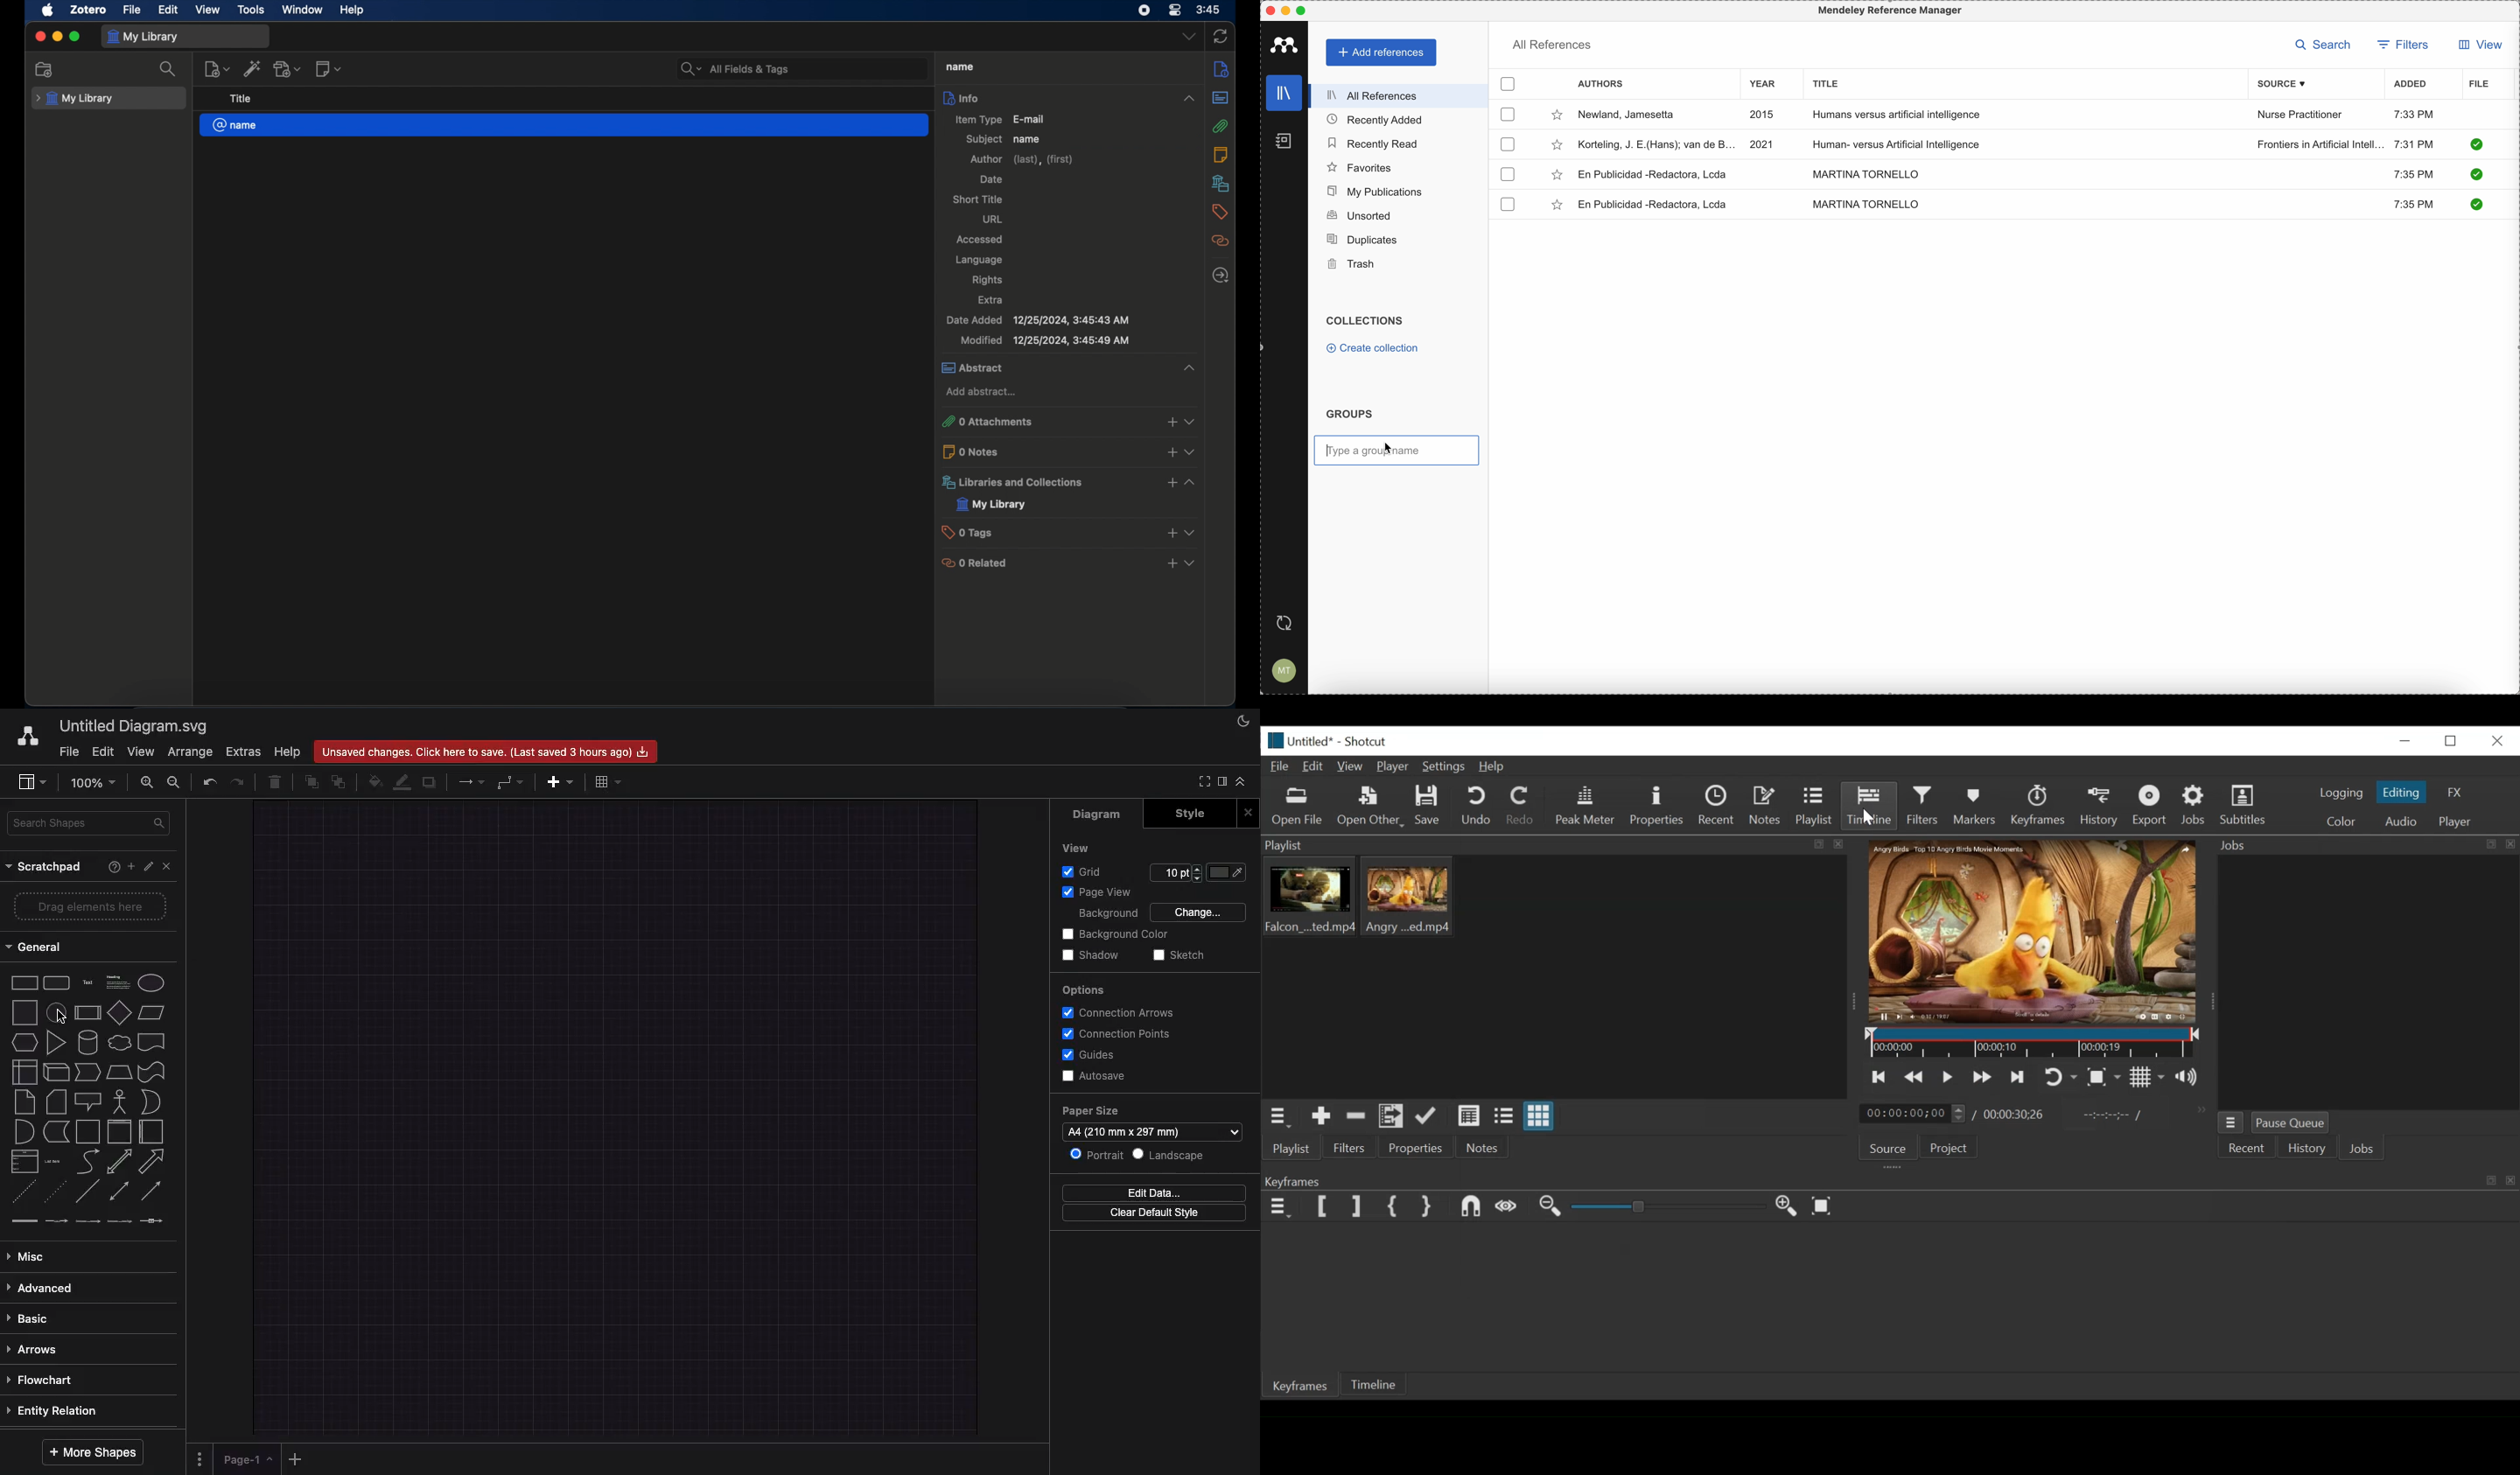 The height and width of the screenshot is (1484, 2520). What do you see at coordinates (2340, 793) in the screenshot?
I see `logging` at bounding box center [2340, 793].